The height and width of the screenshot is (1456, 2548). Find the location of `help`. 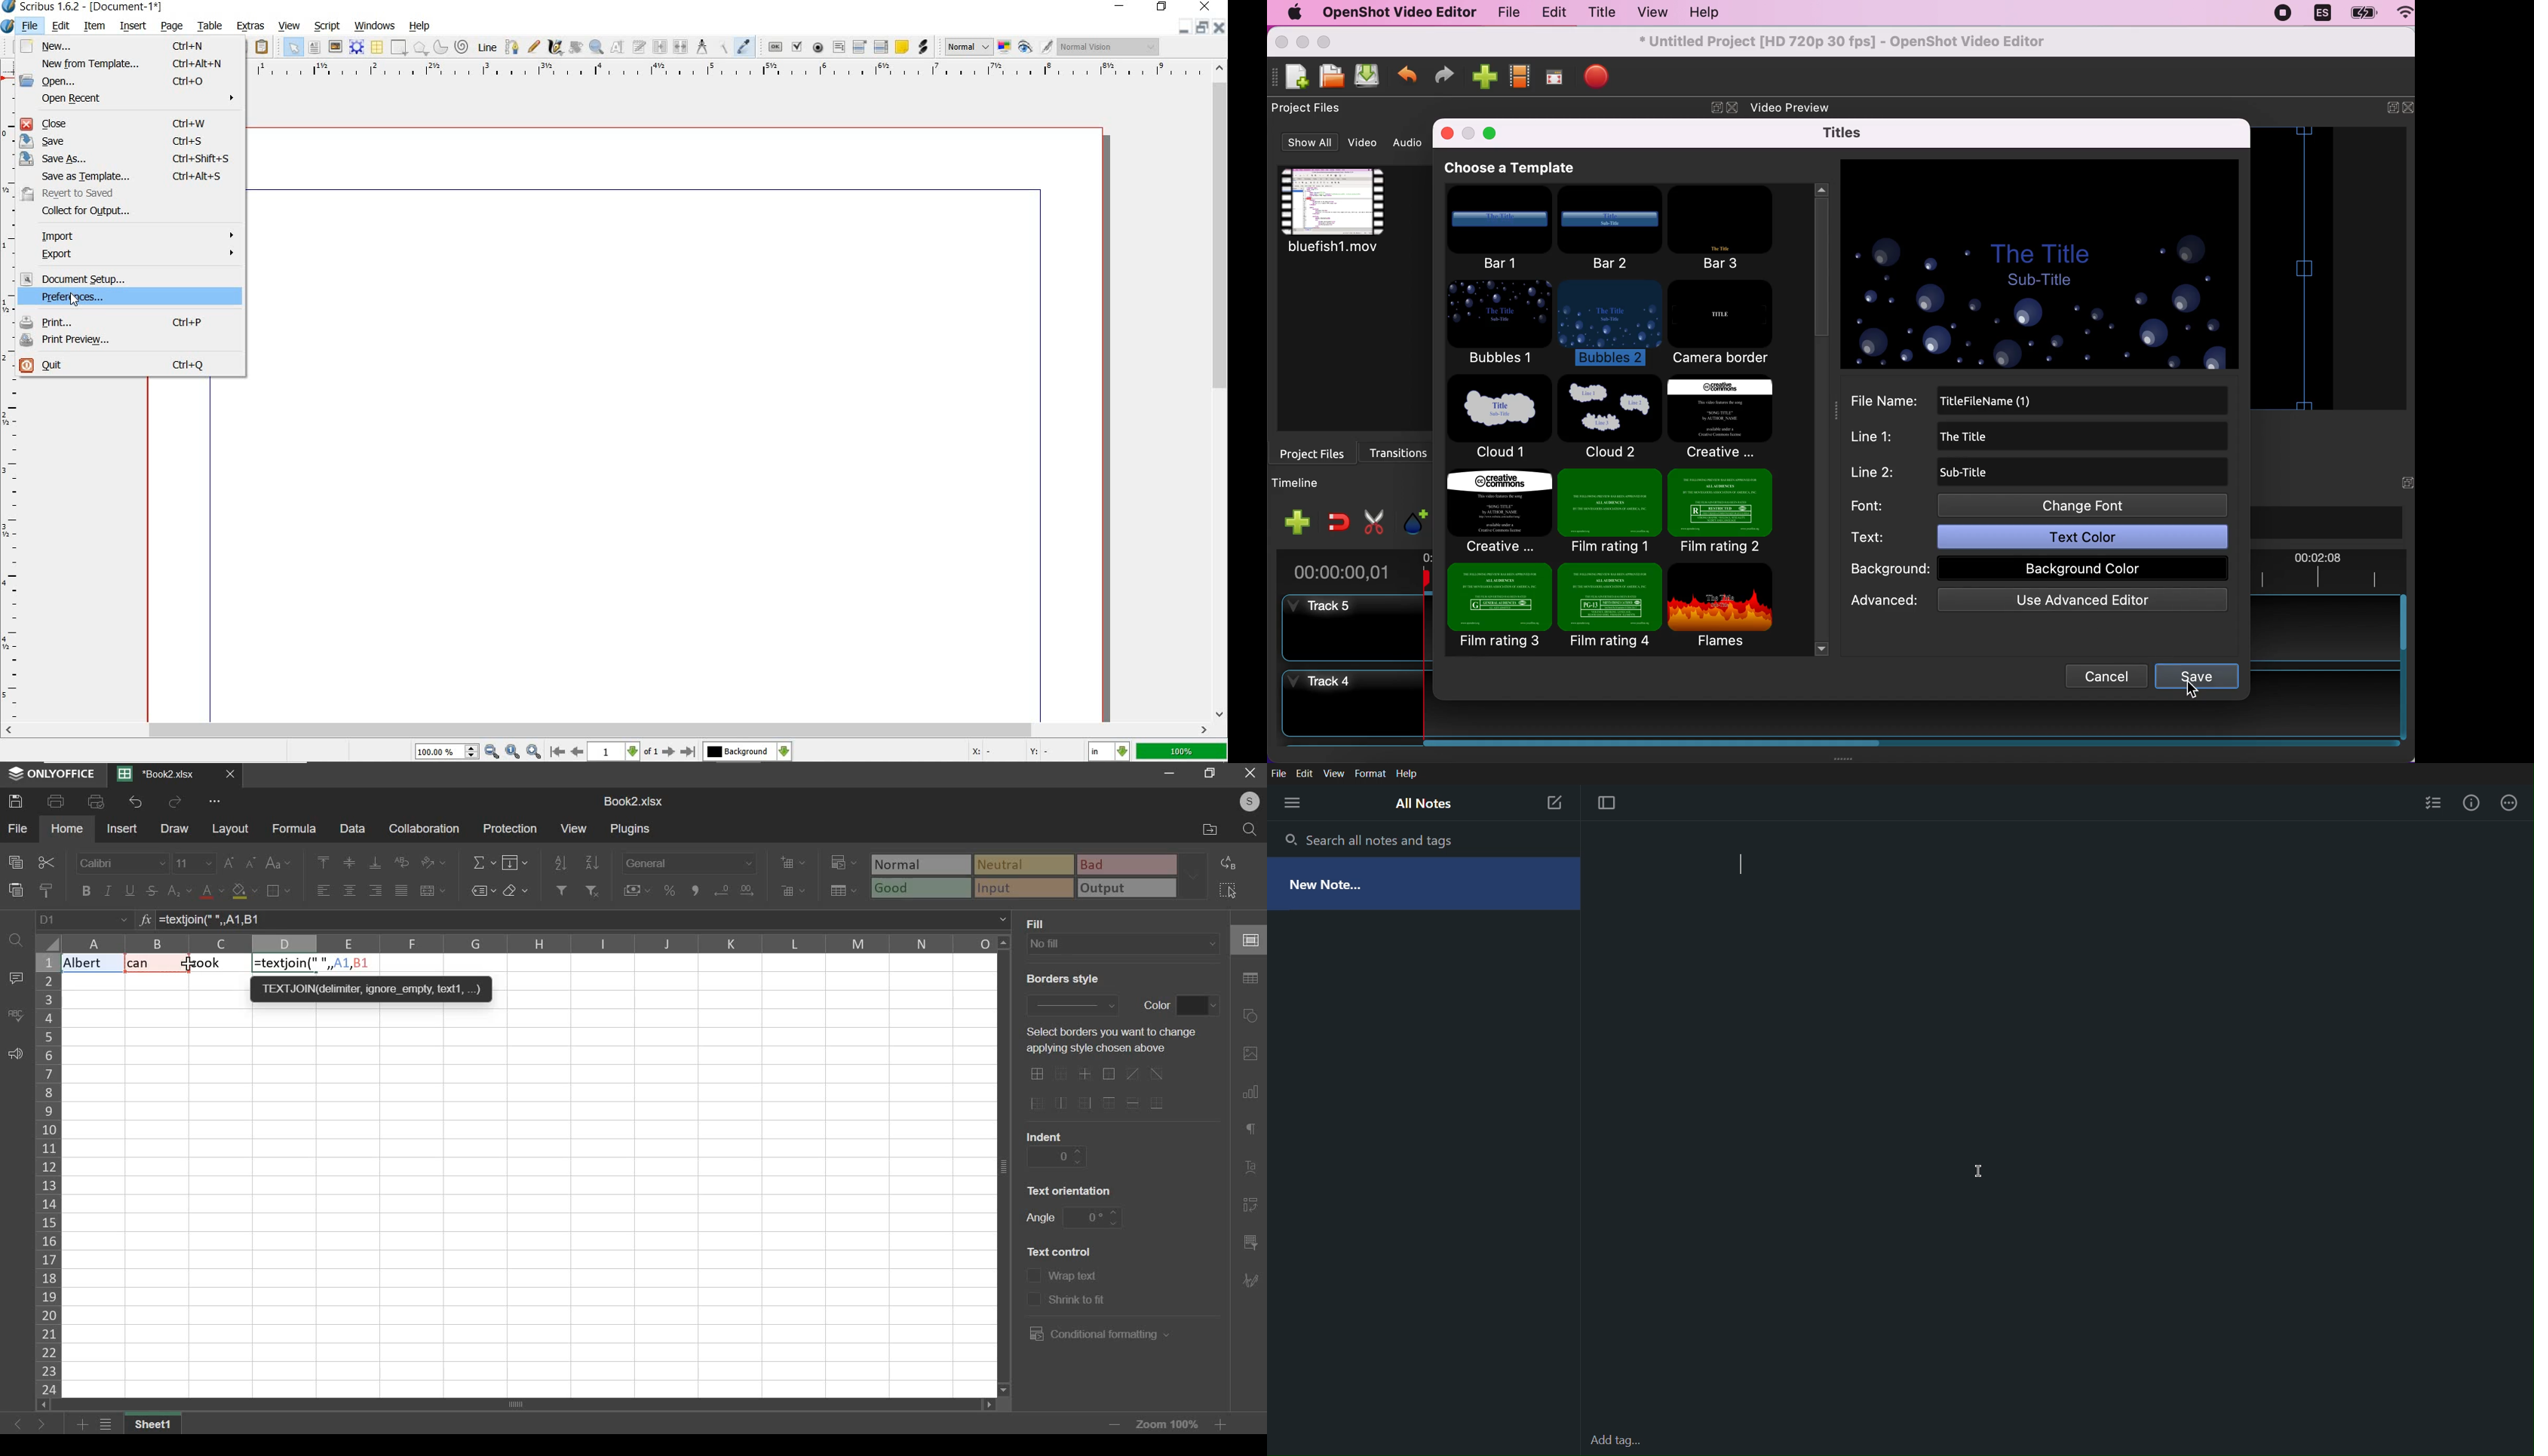

help is located at coordinates (1699, 14).